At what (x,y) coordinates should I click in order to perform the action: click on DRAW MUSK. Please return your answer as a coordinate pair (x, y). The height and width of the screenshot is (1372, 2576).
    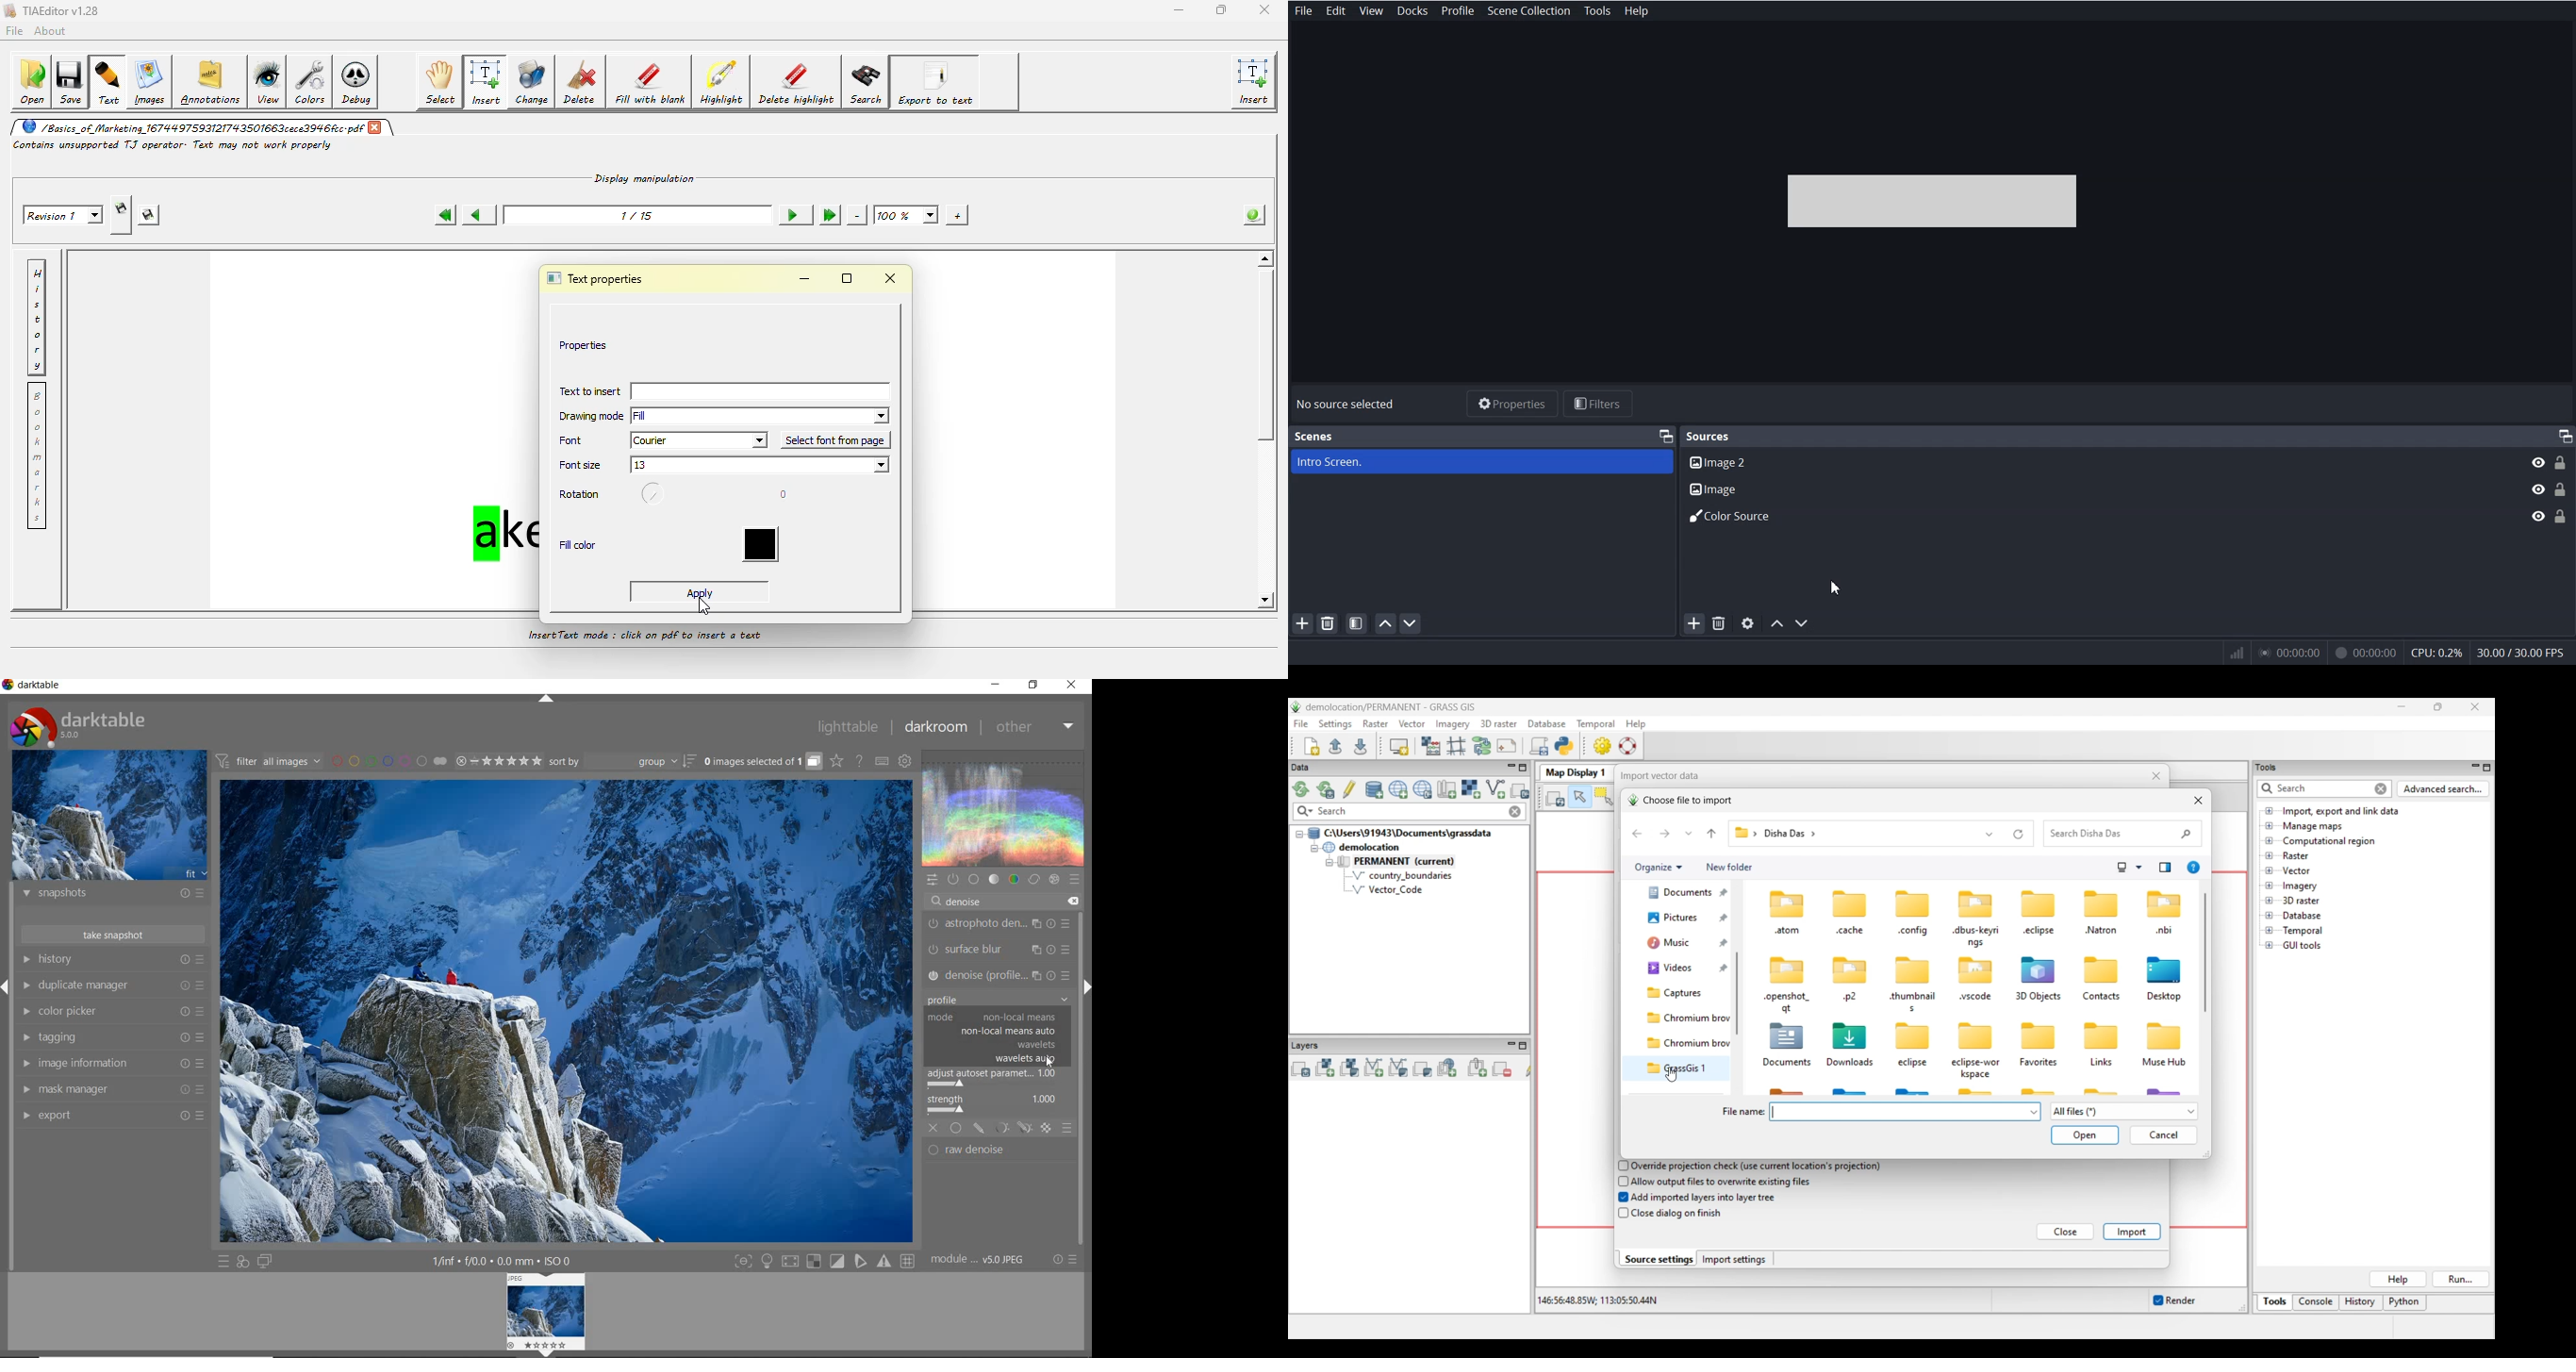
    Looking at the image, I should click on (979, 1129).